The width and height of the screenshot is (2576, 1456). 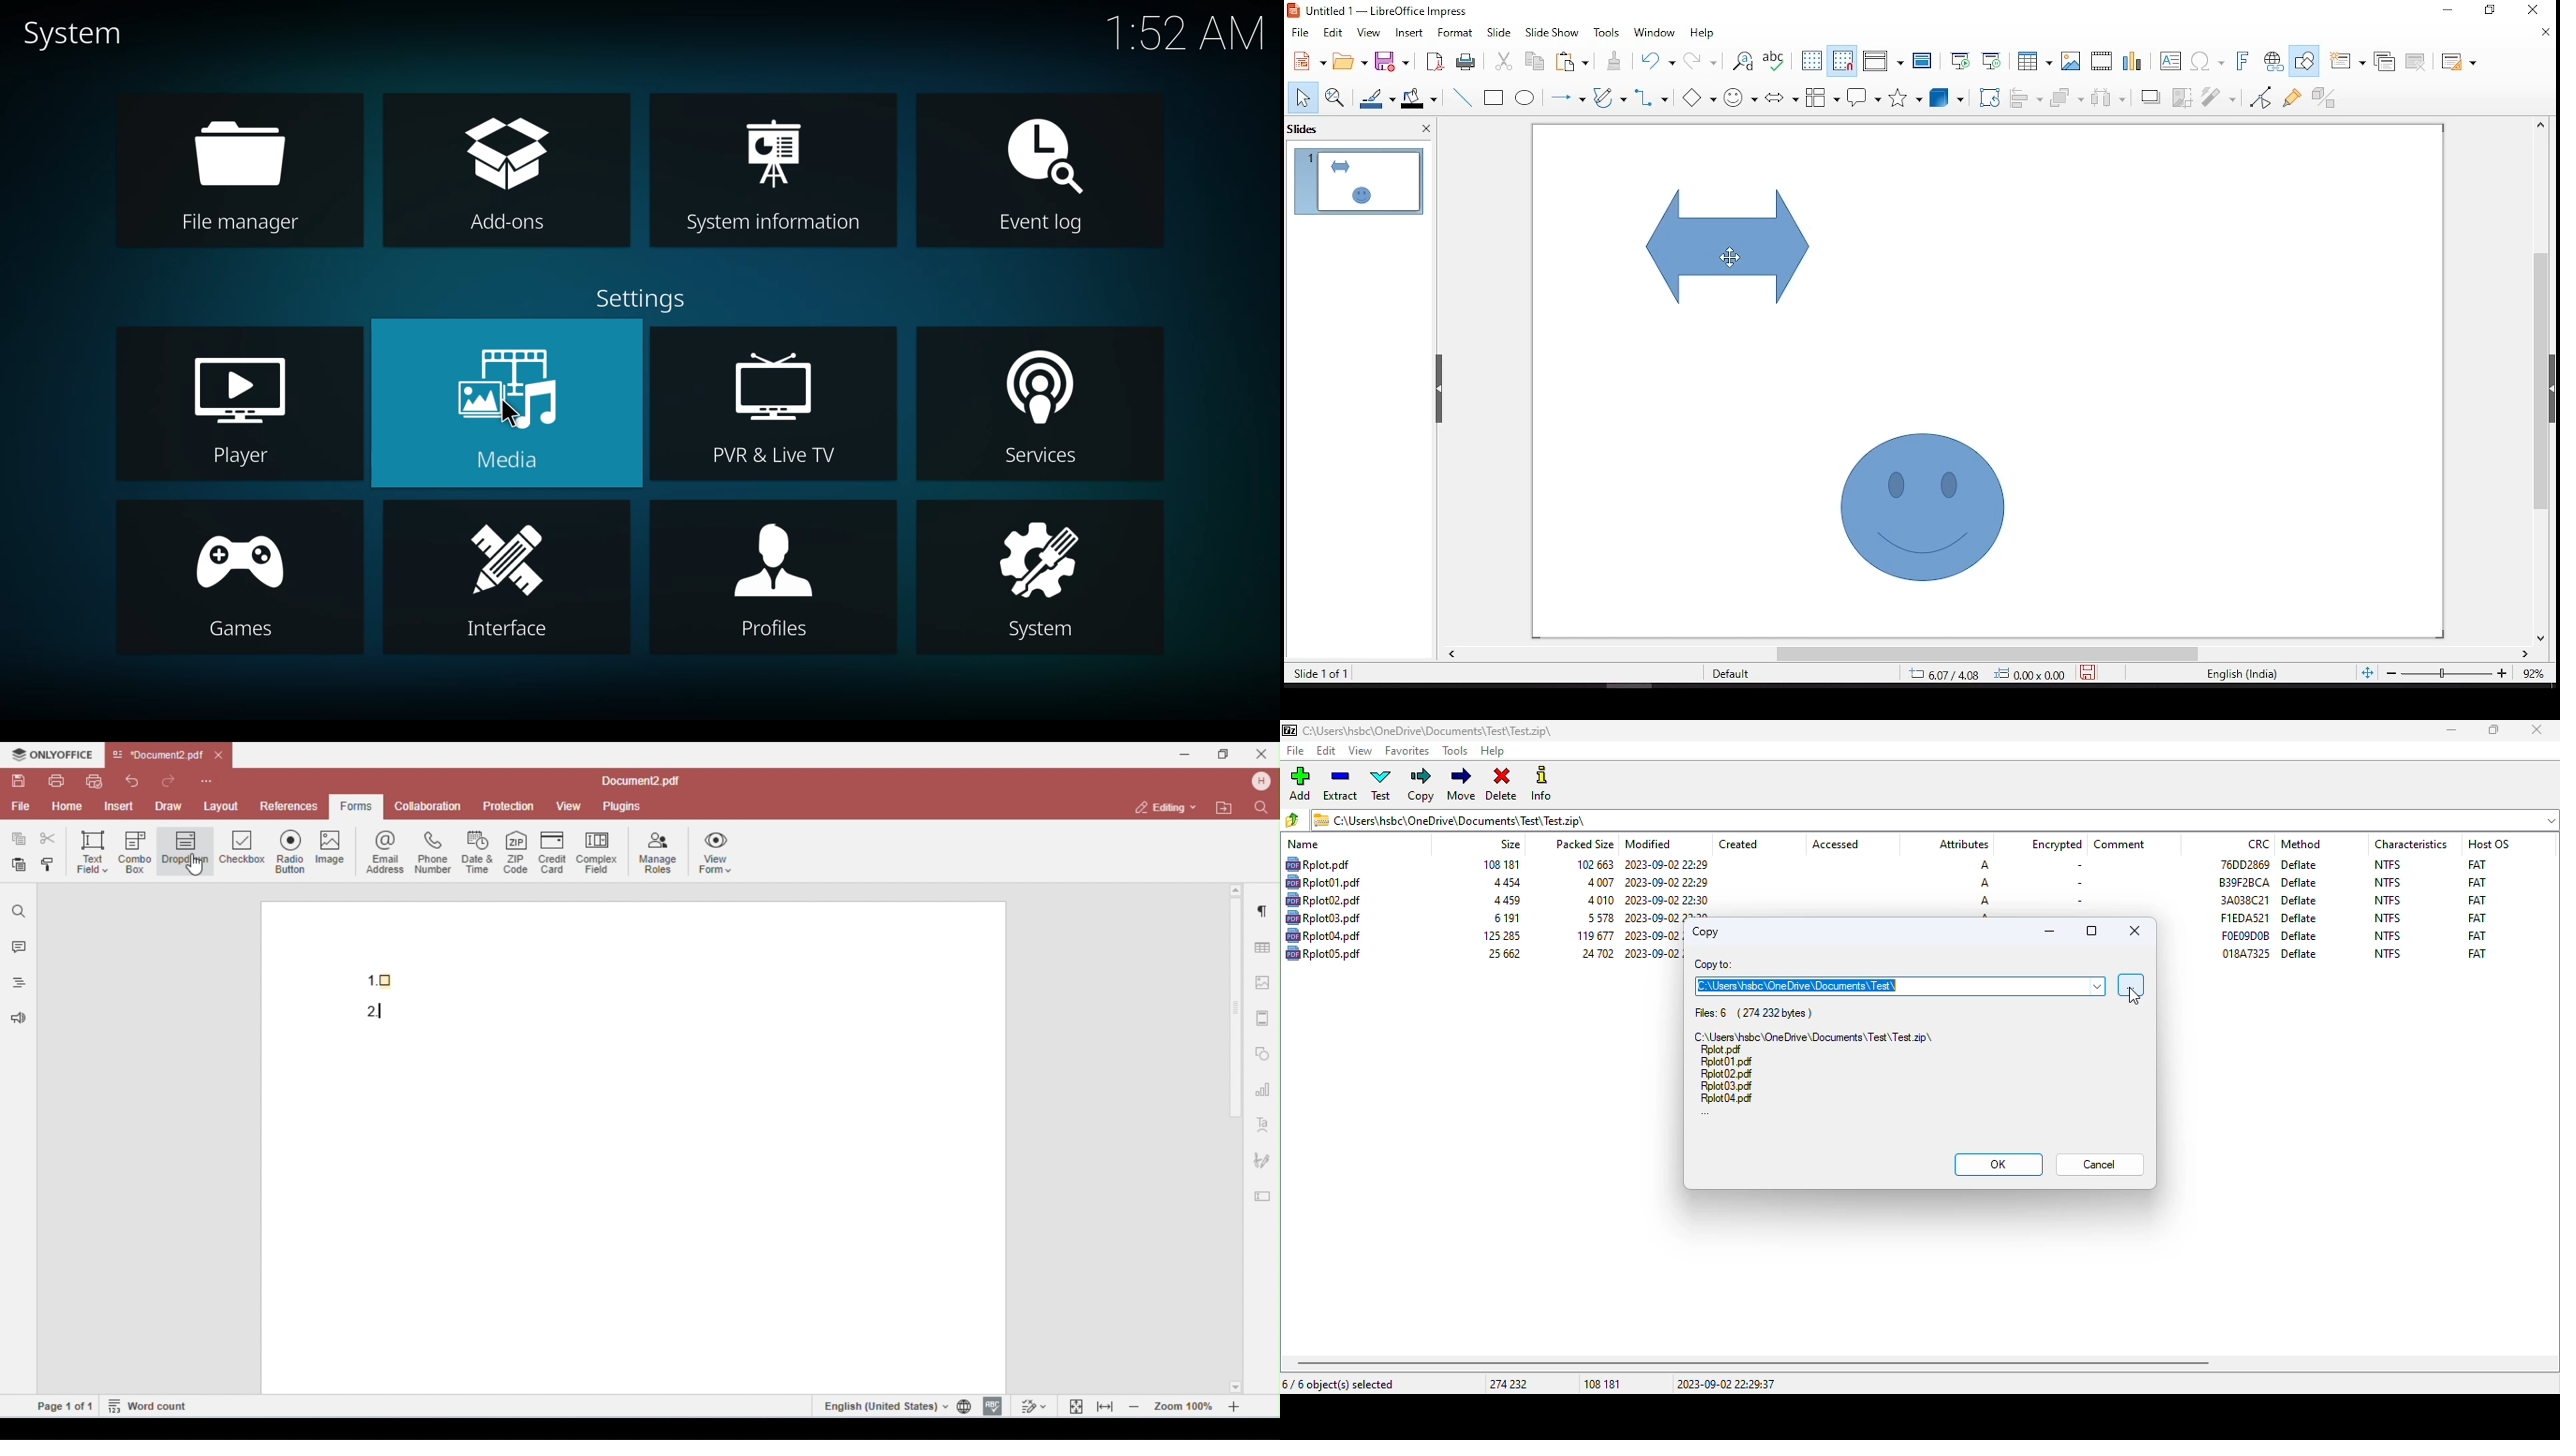 What do you see at coordinates (1651, 99) in the screenshot?
I see `connectors` at bounding box center [1651, 99].